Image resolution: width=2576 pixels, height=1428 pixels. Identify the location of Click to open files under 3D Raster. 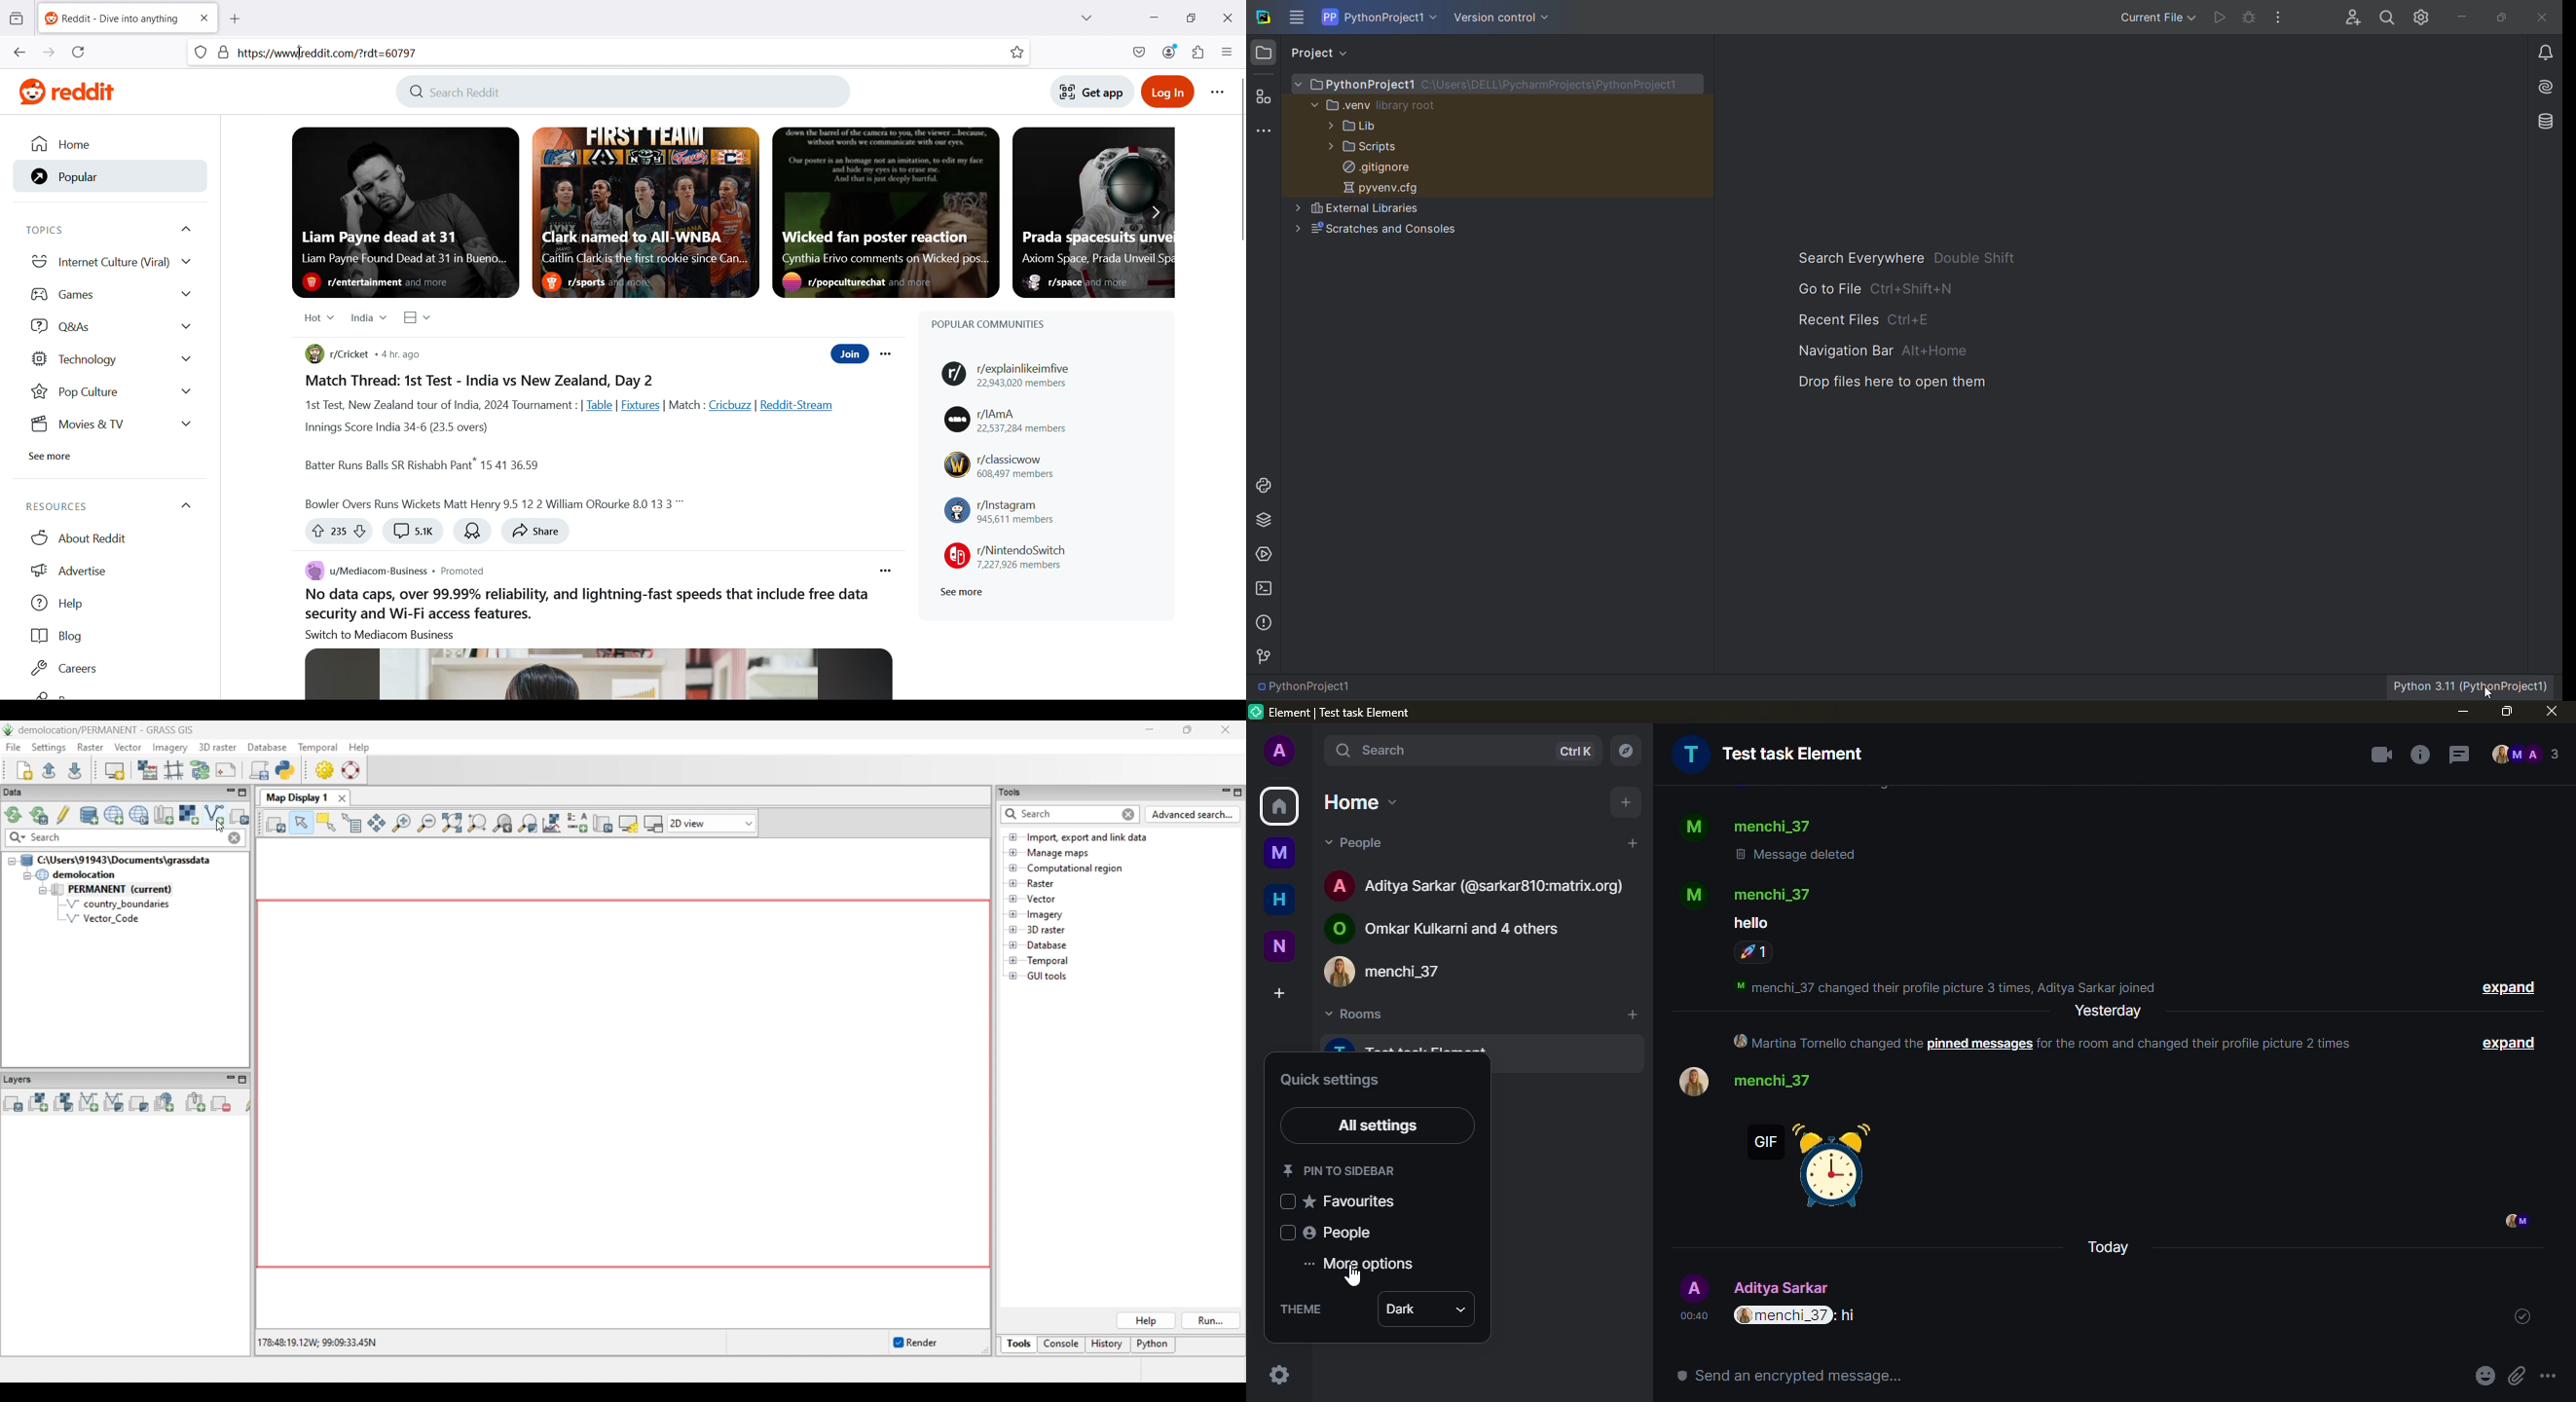
(1013, 929).